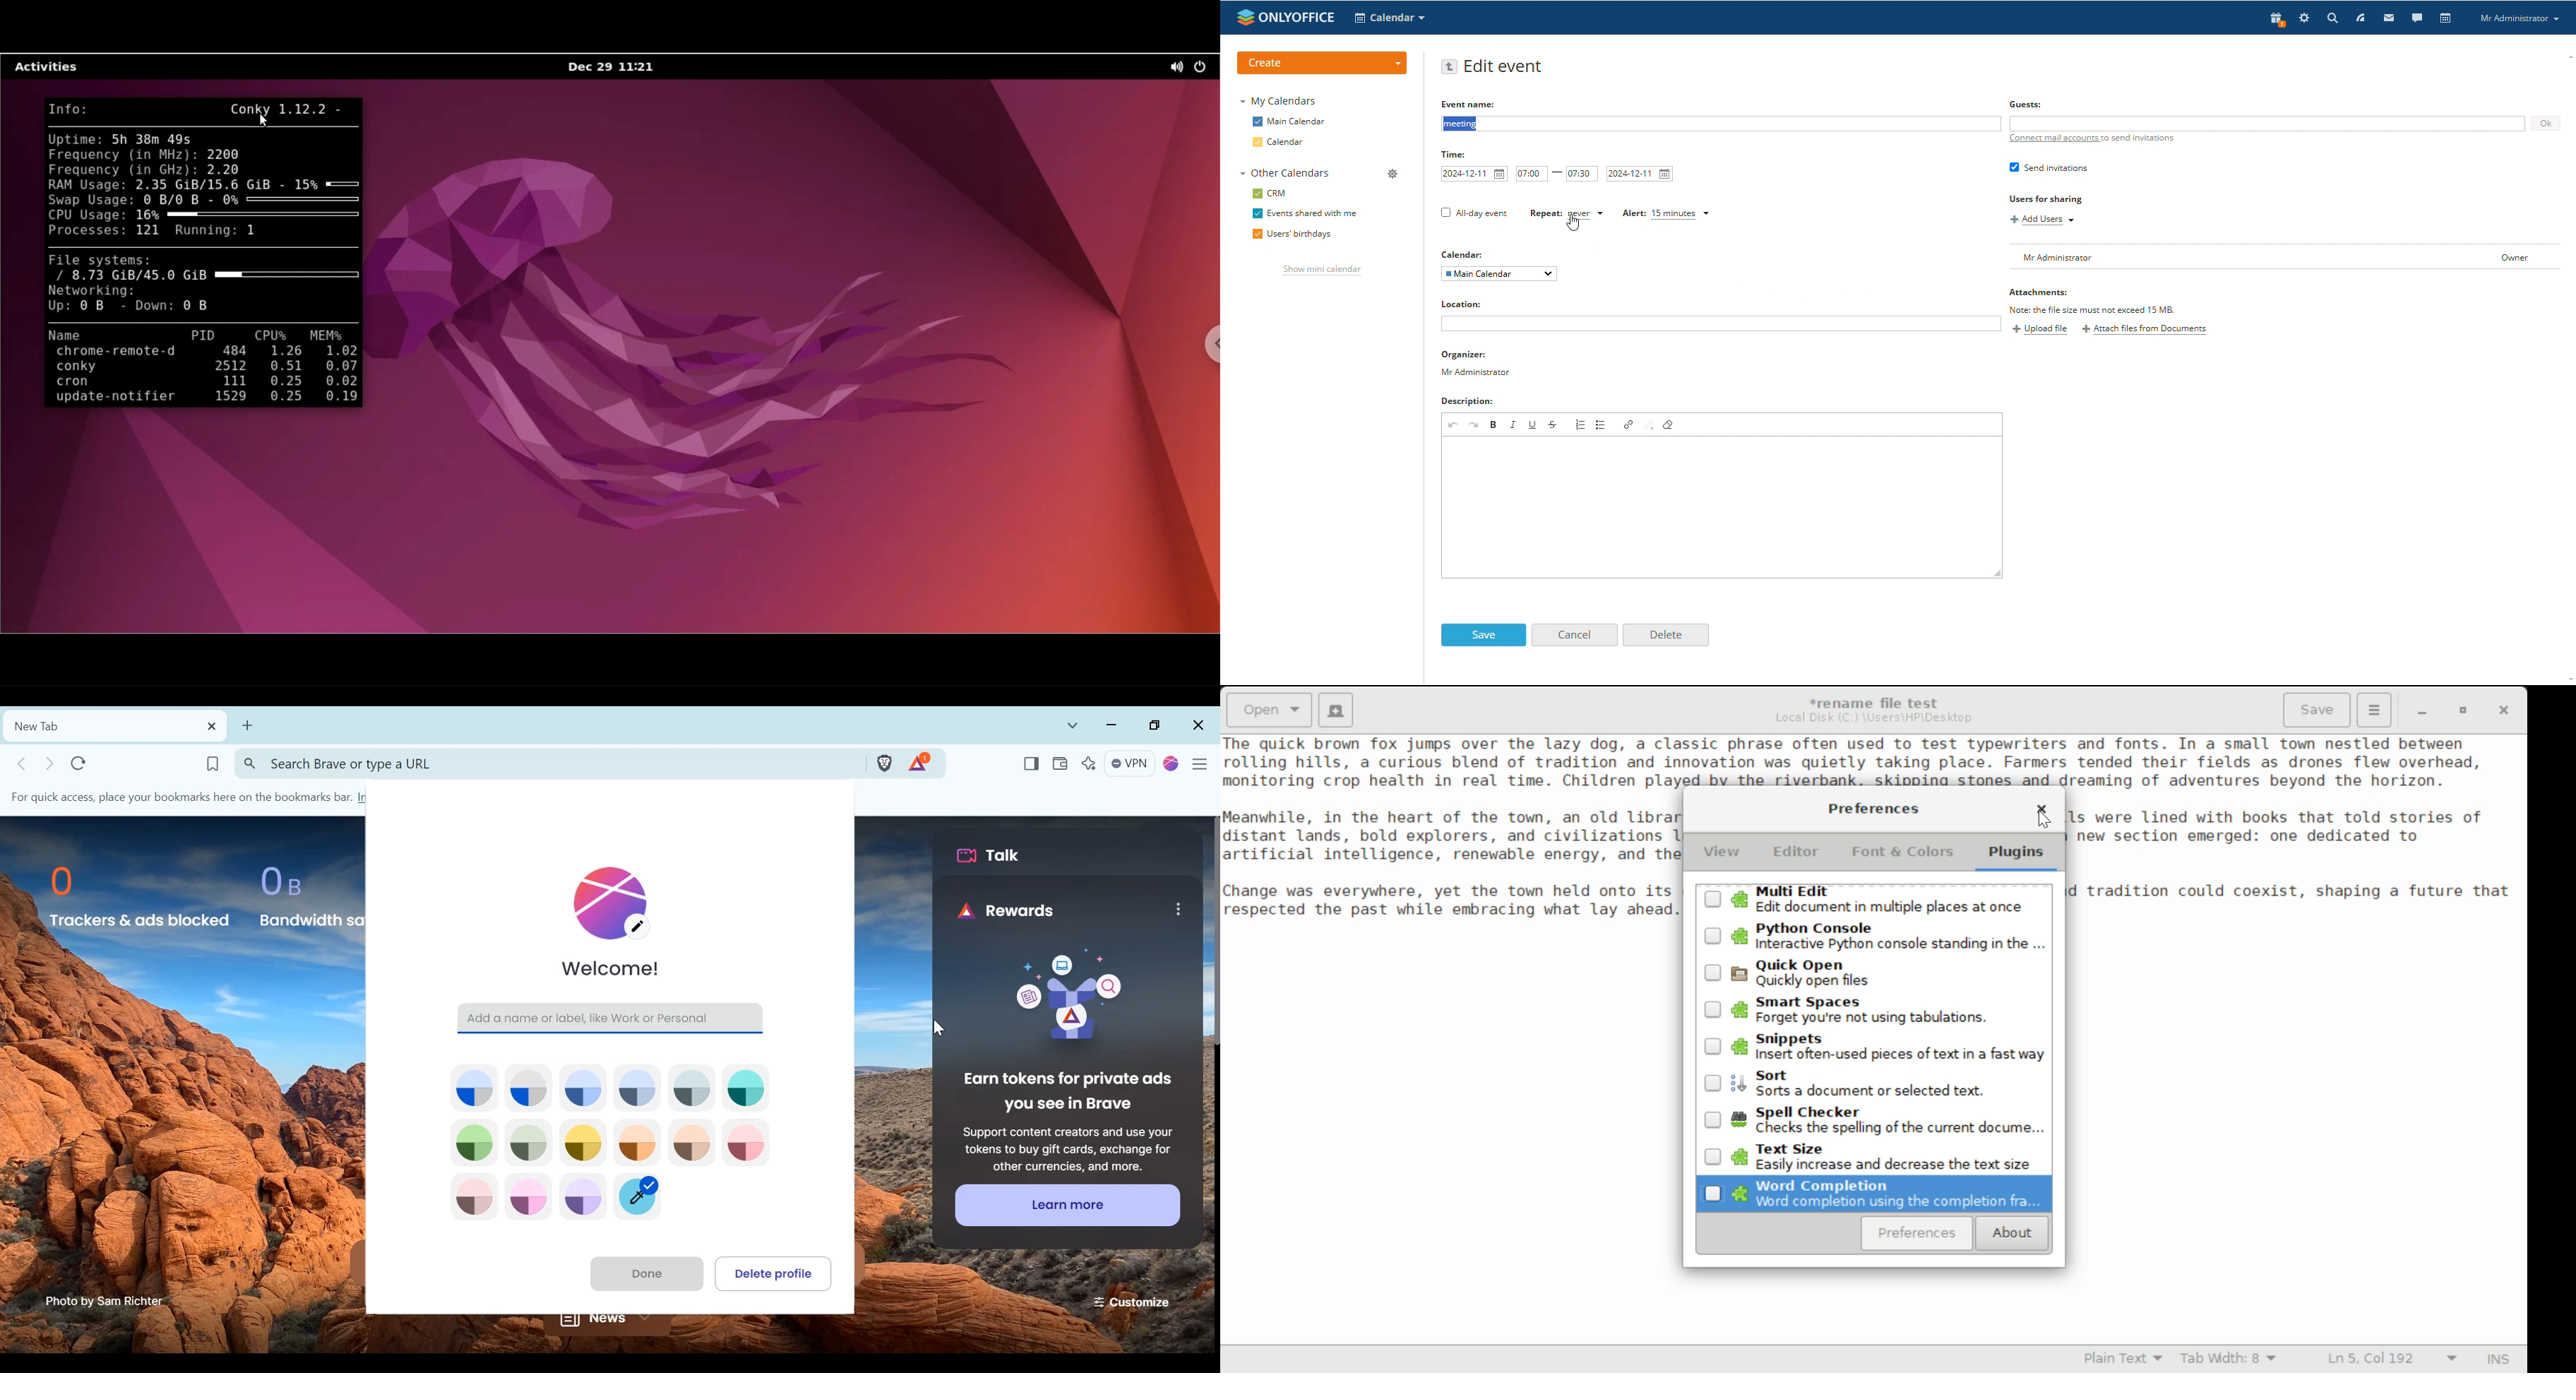 This screenshot has height=1400, width=2576. Describe the element at coordinates (1722, 855) in the screenshot. I see `View Tab` at that location.